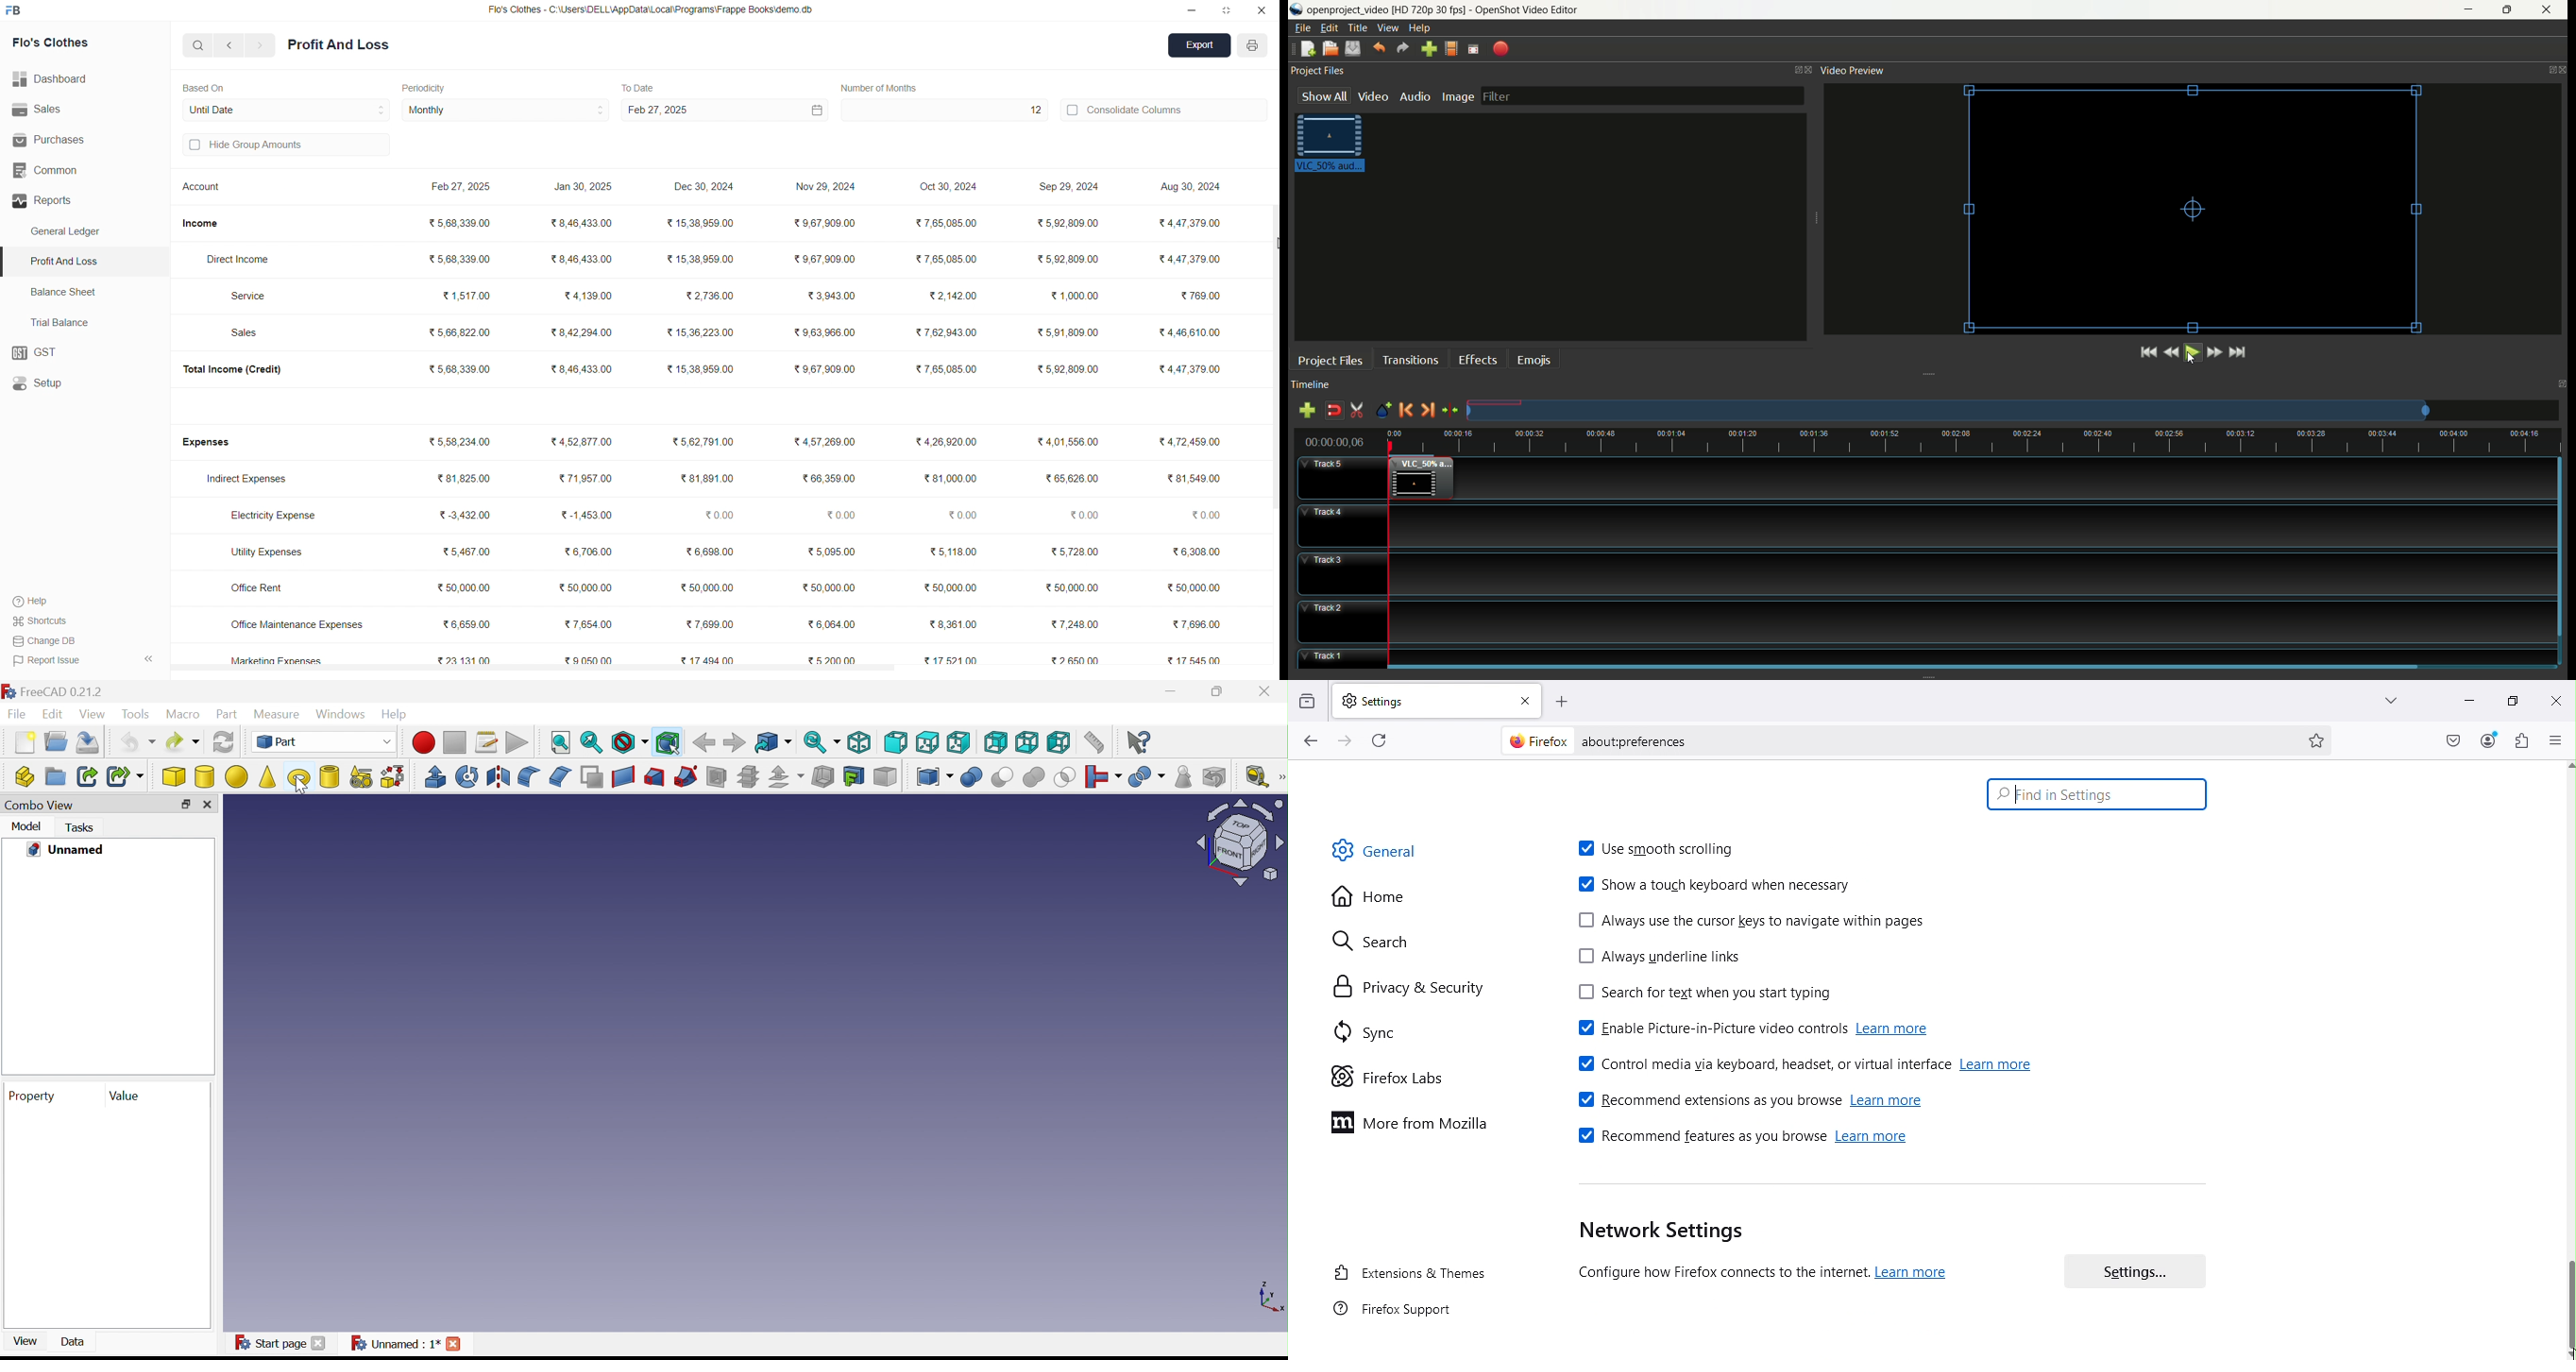 This screenshot has height=1372, width=2576. Describe the element at coordinates (328, 741) in the screenshot. I see `Part` at that location.